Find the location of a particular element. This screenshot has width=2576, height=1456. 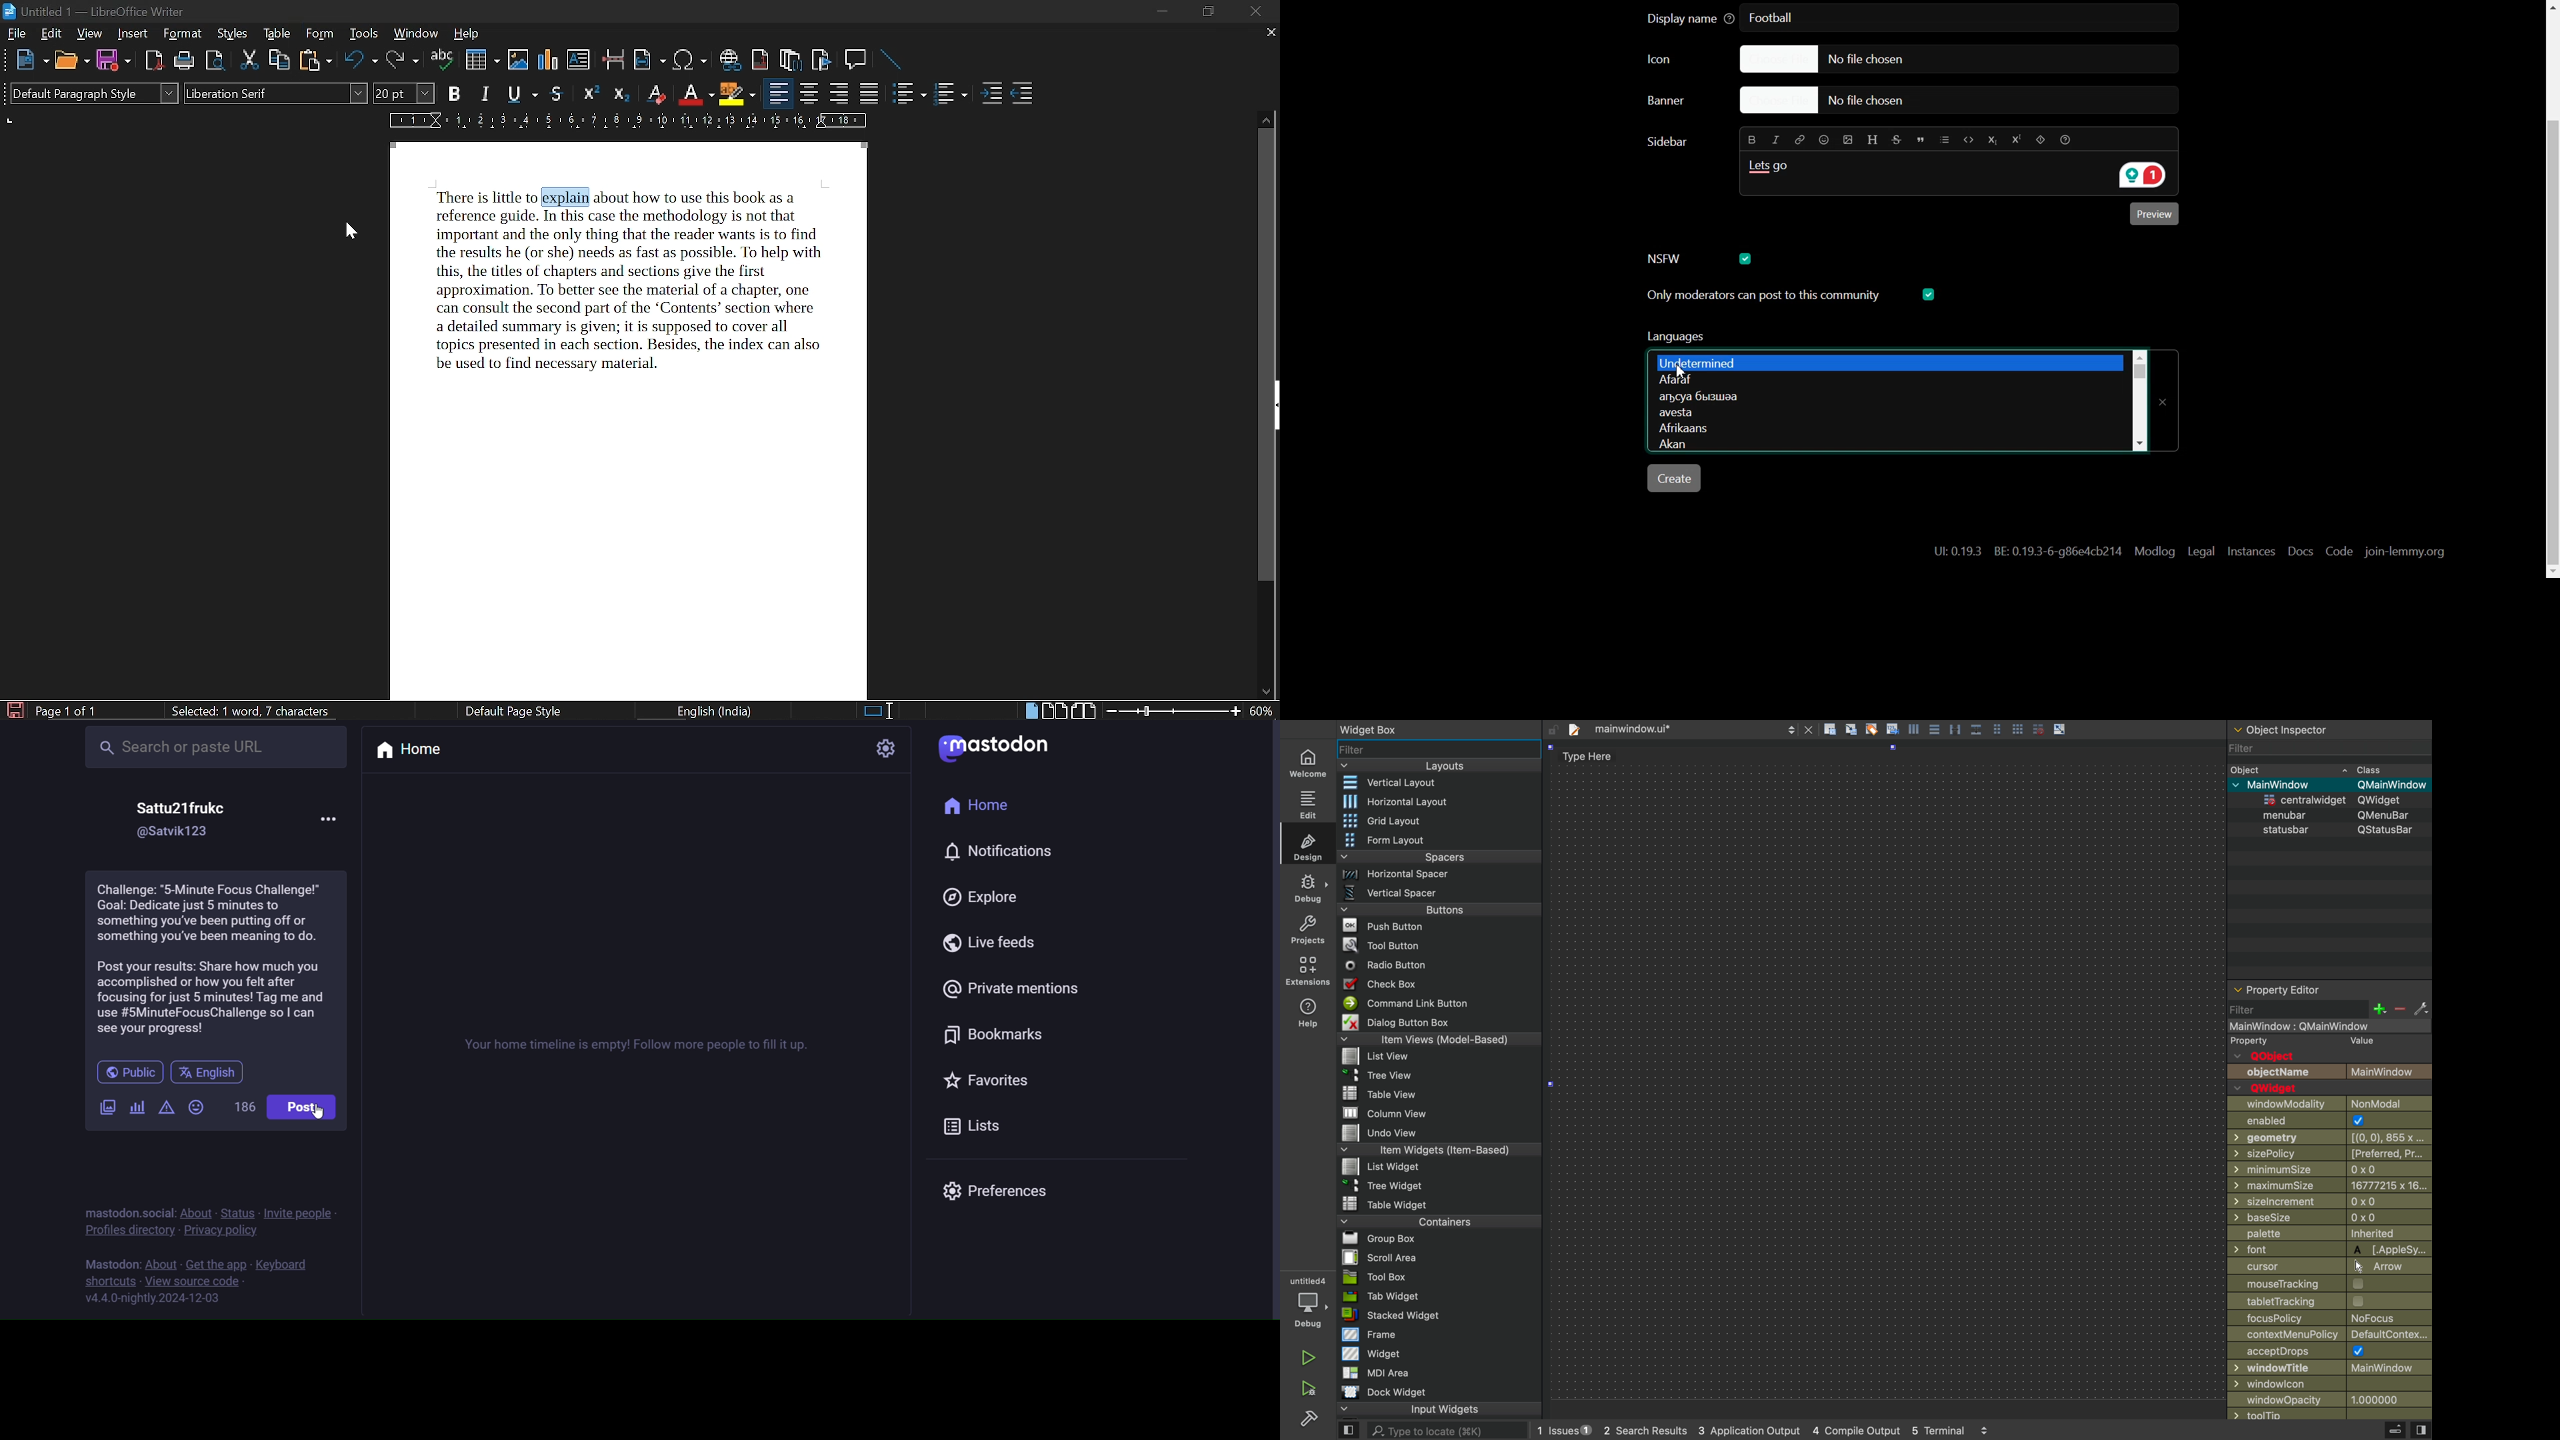

tool button is located at coordinates (1440, 946).